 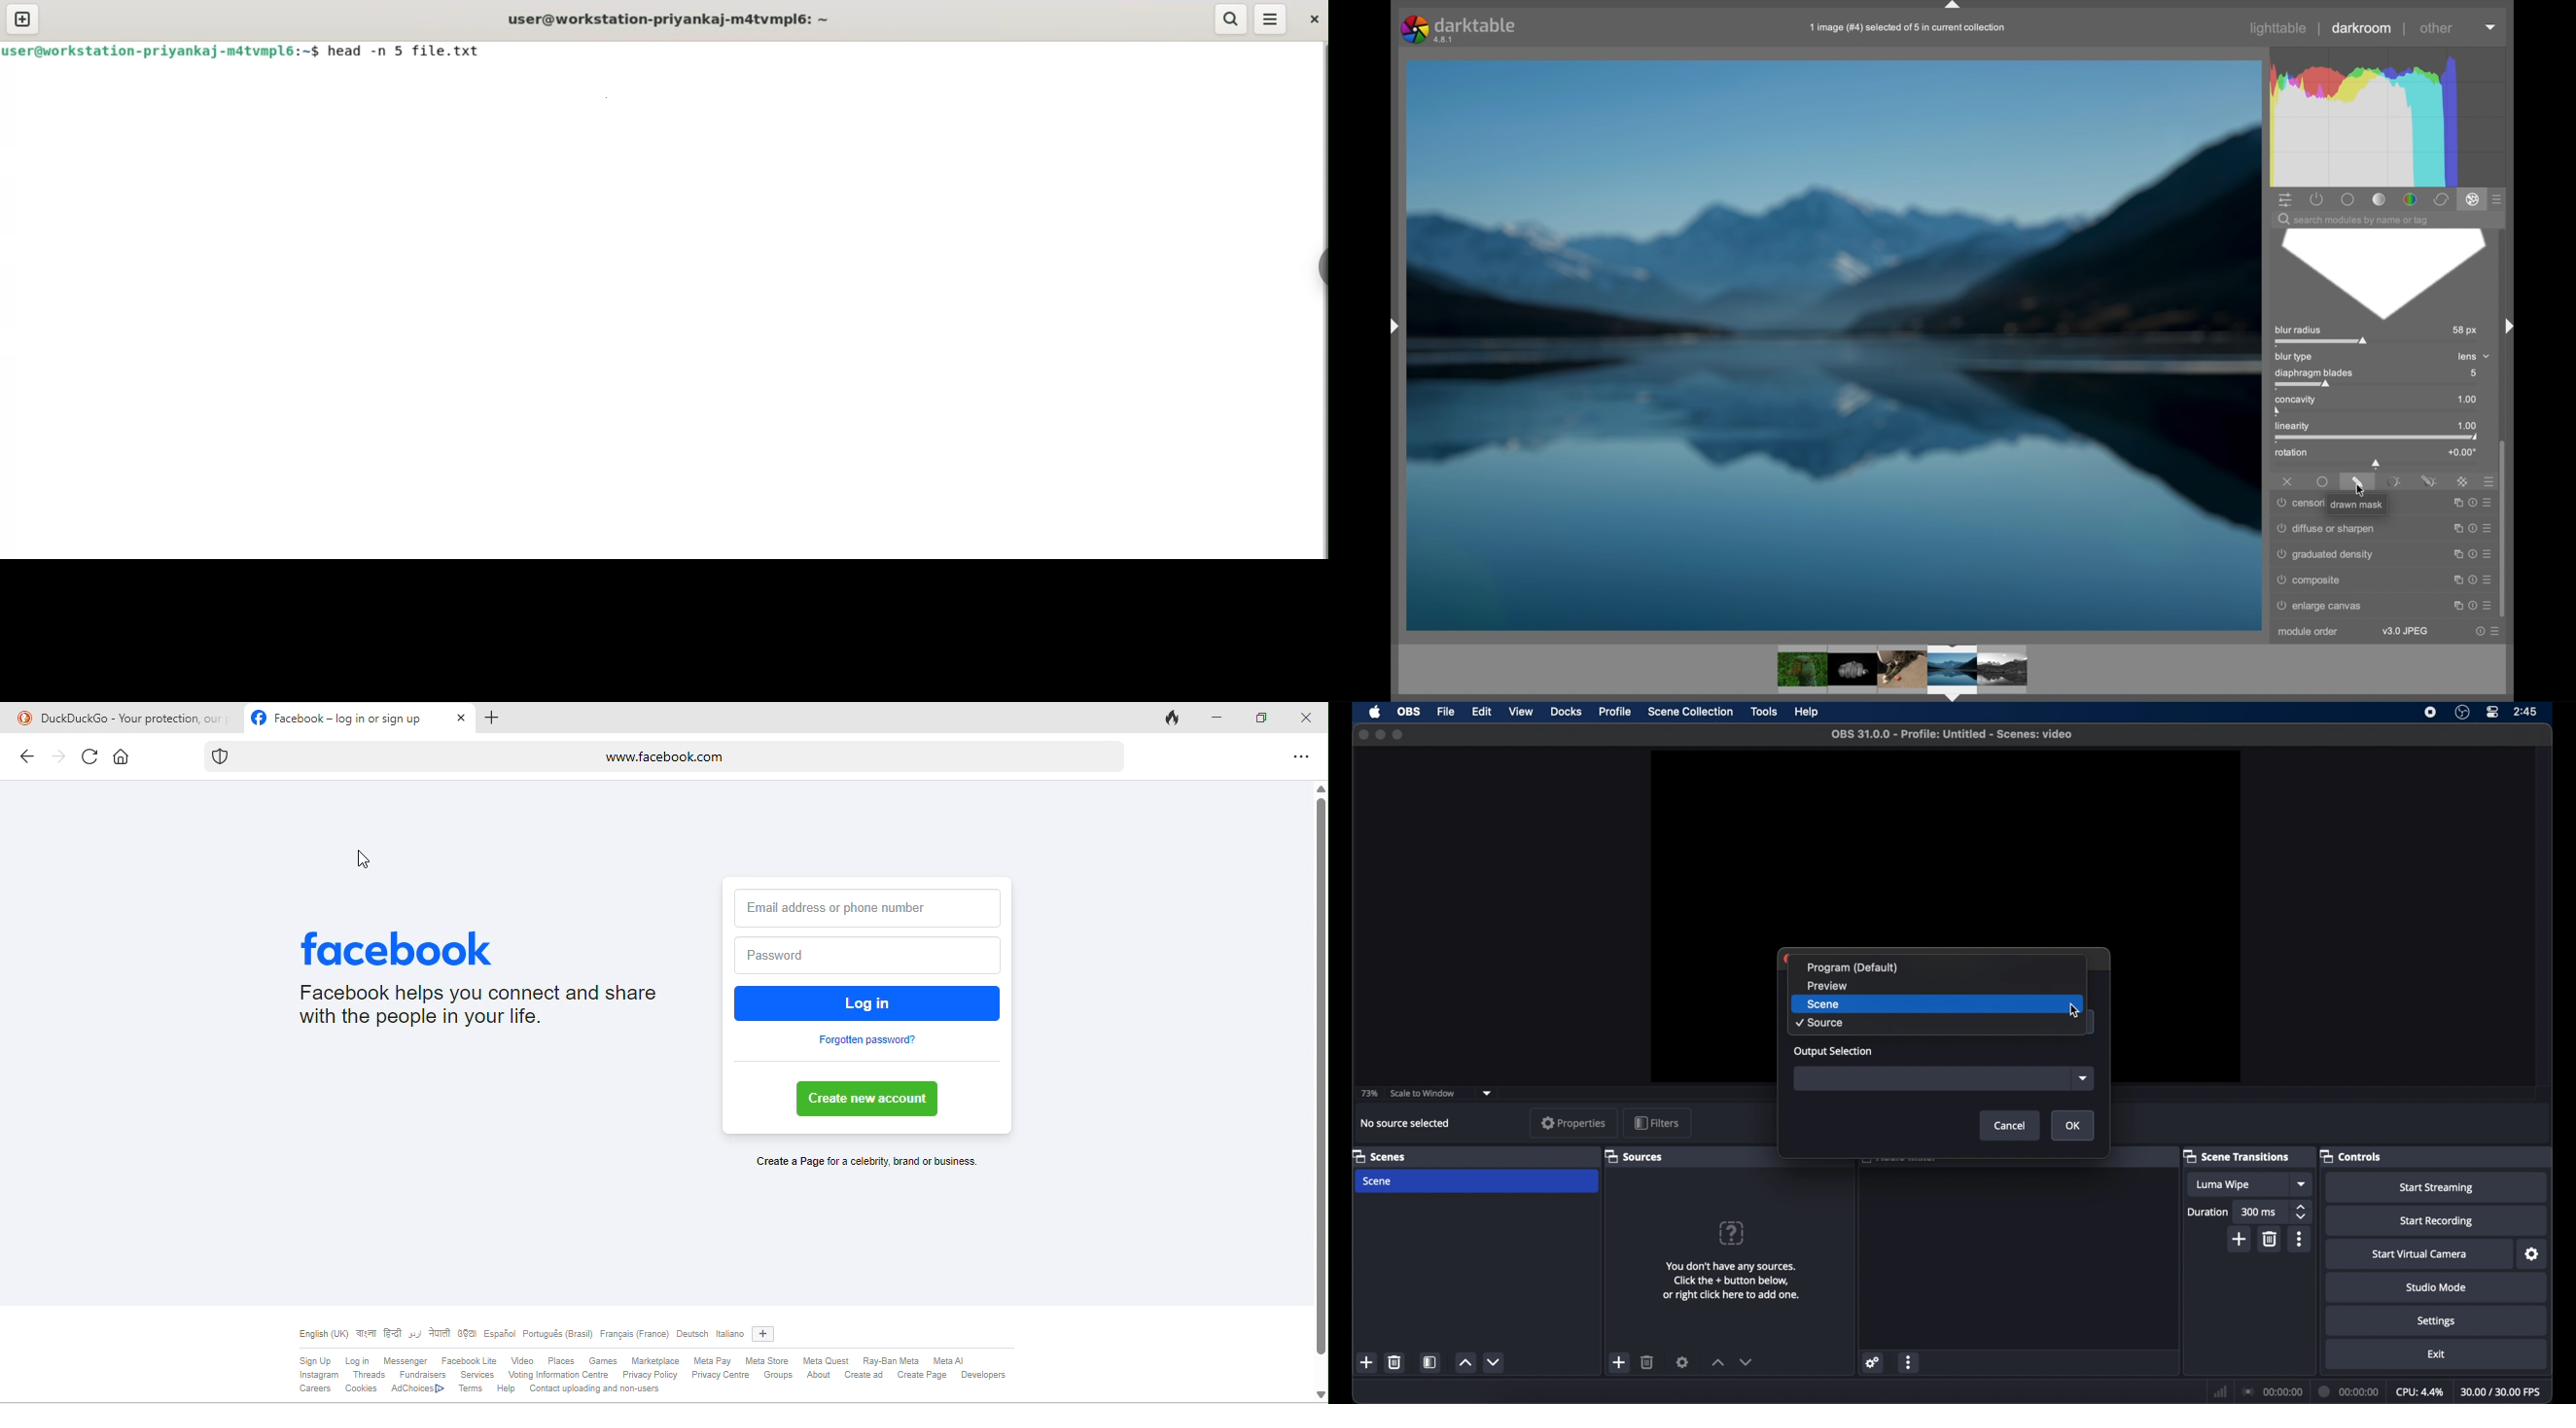 I want to click on sidebar, so click(x=1321, y=268).